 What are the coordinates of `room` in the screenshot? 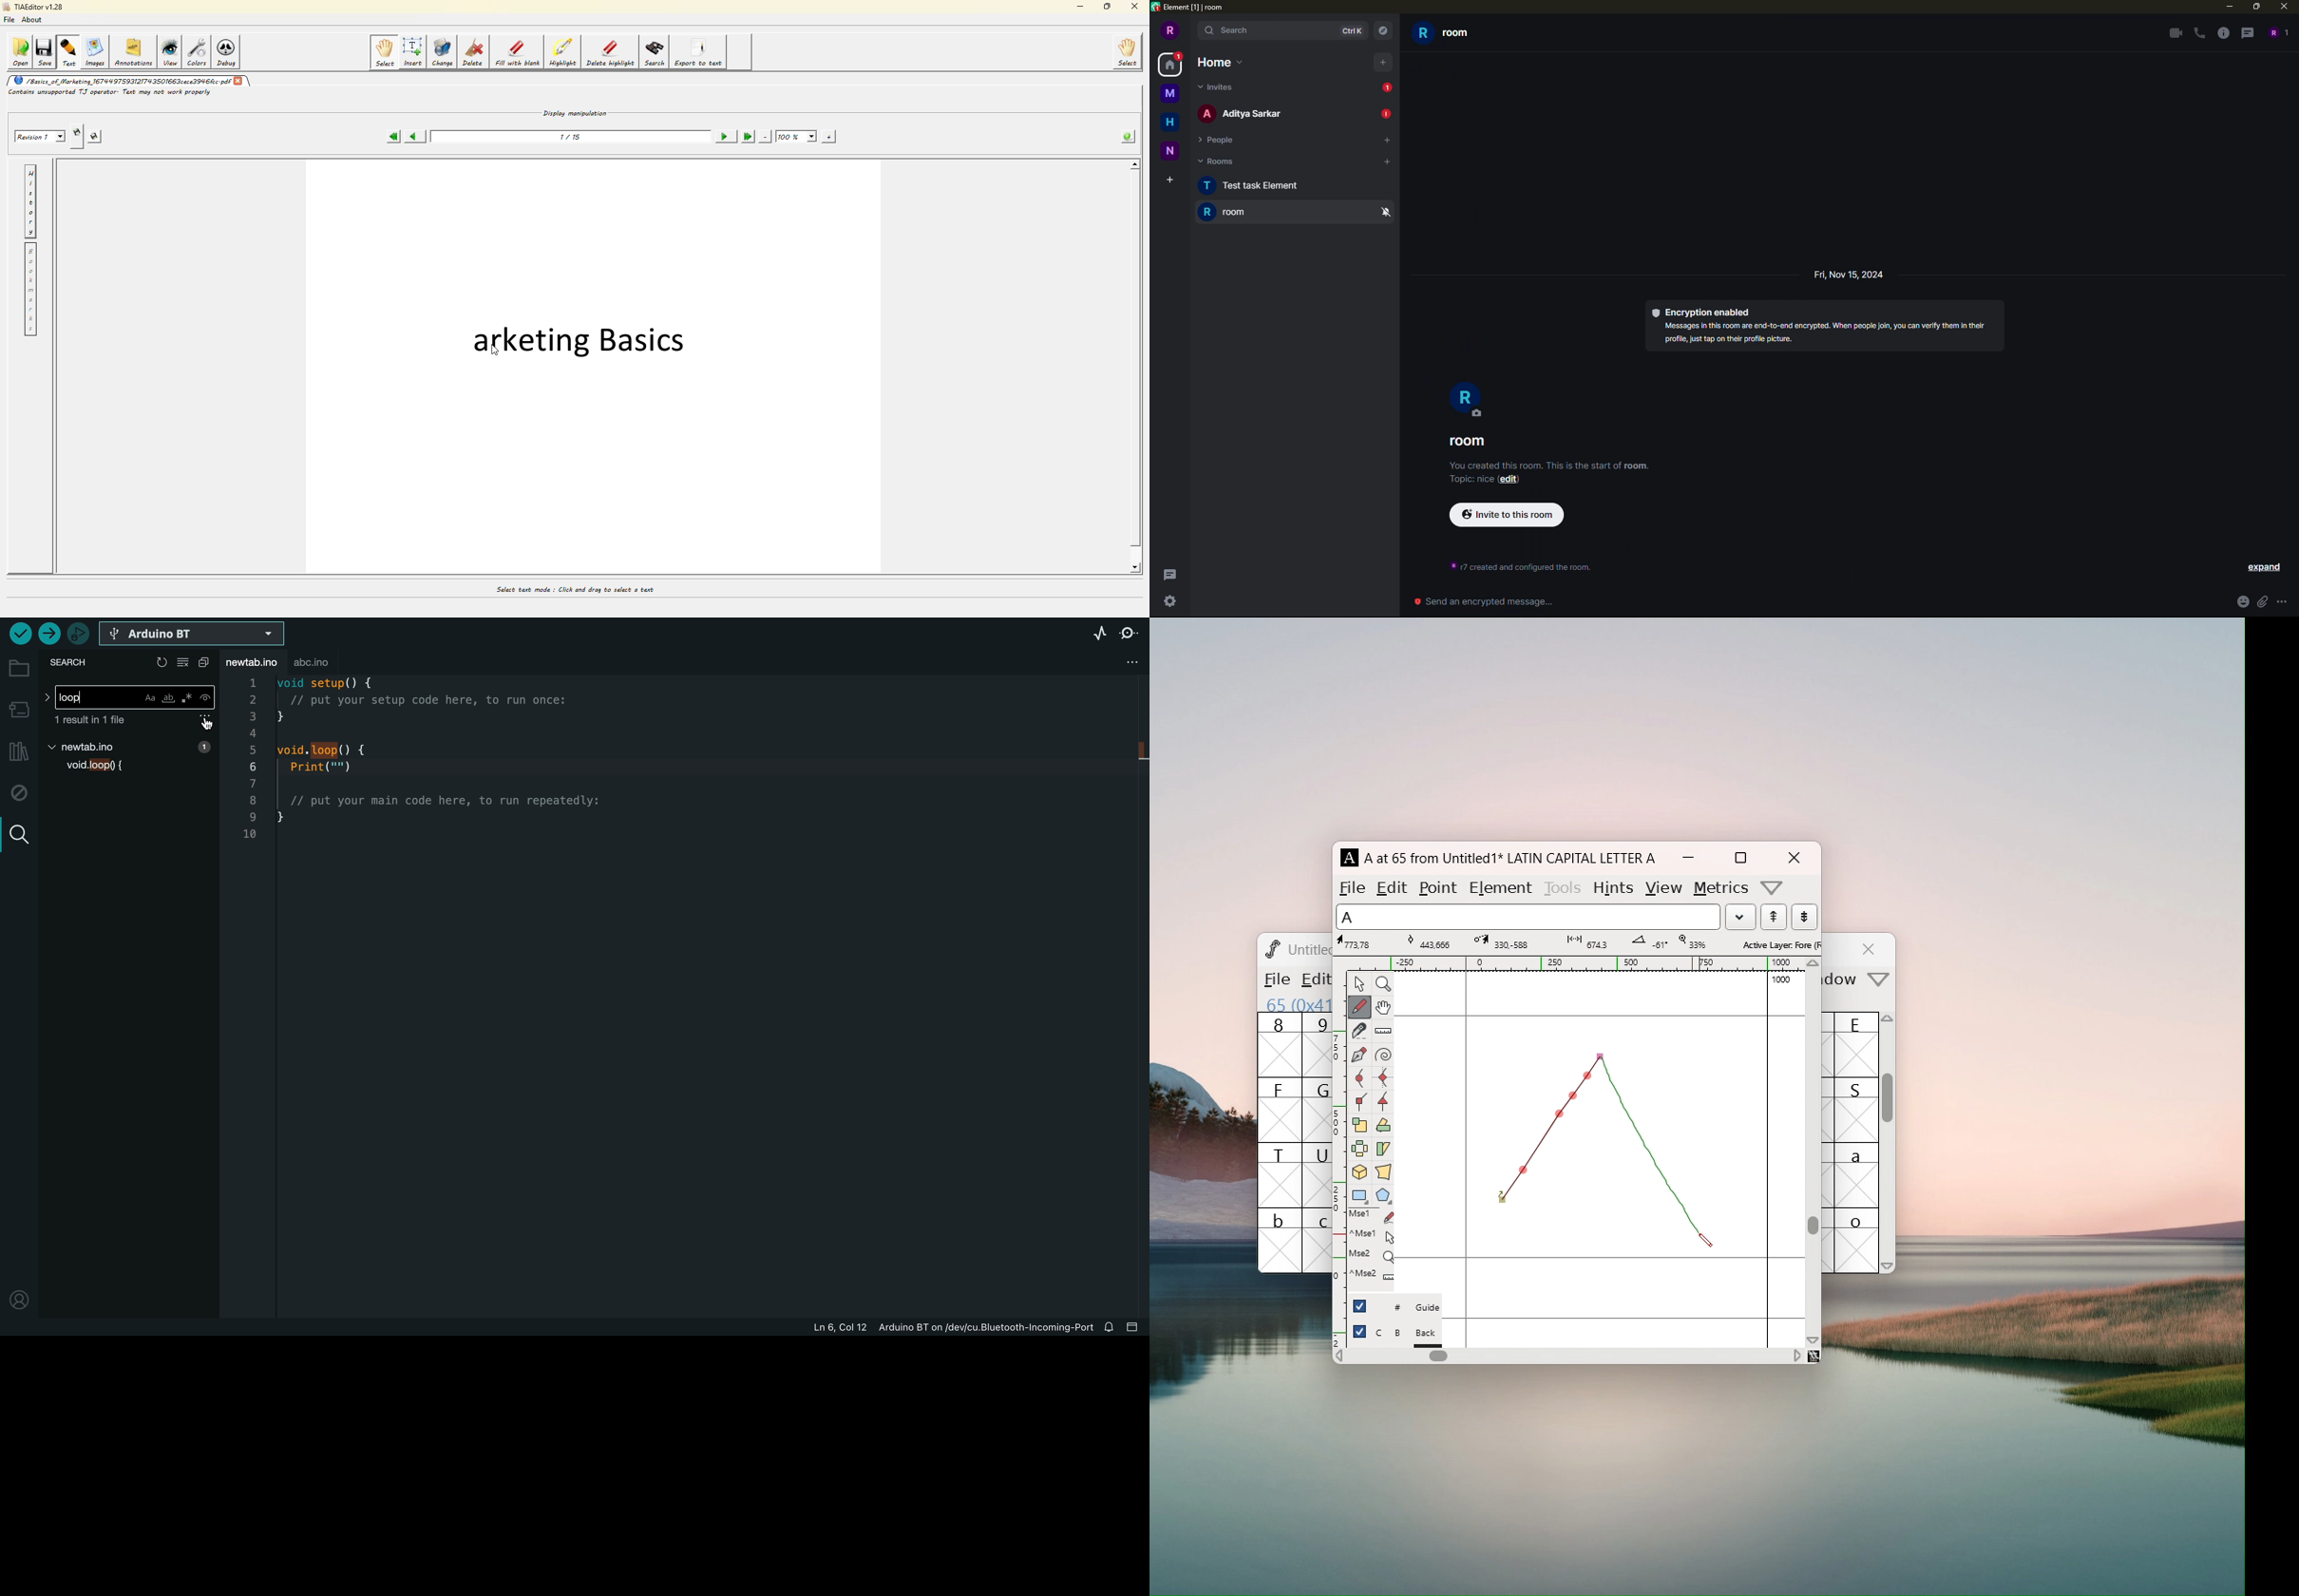 It's located at (1252, 186).